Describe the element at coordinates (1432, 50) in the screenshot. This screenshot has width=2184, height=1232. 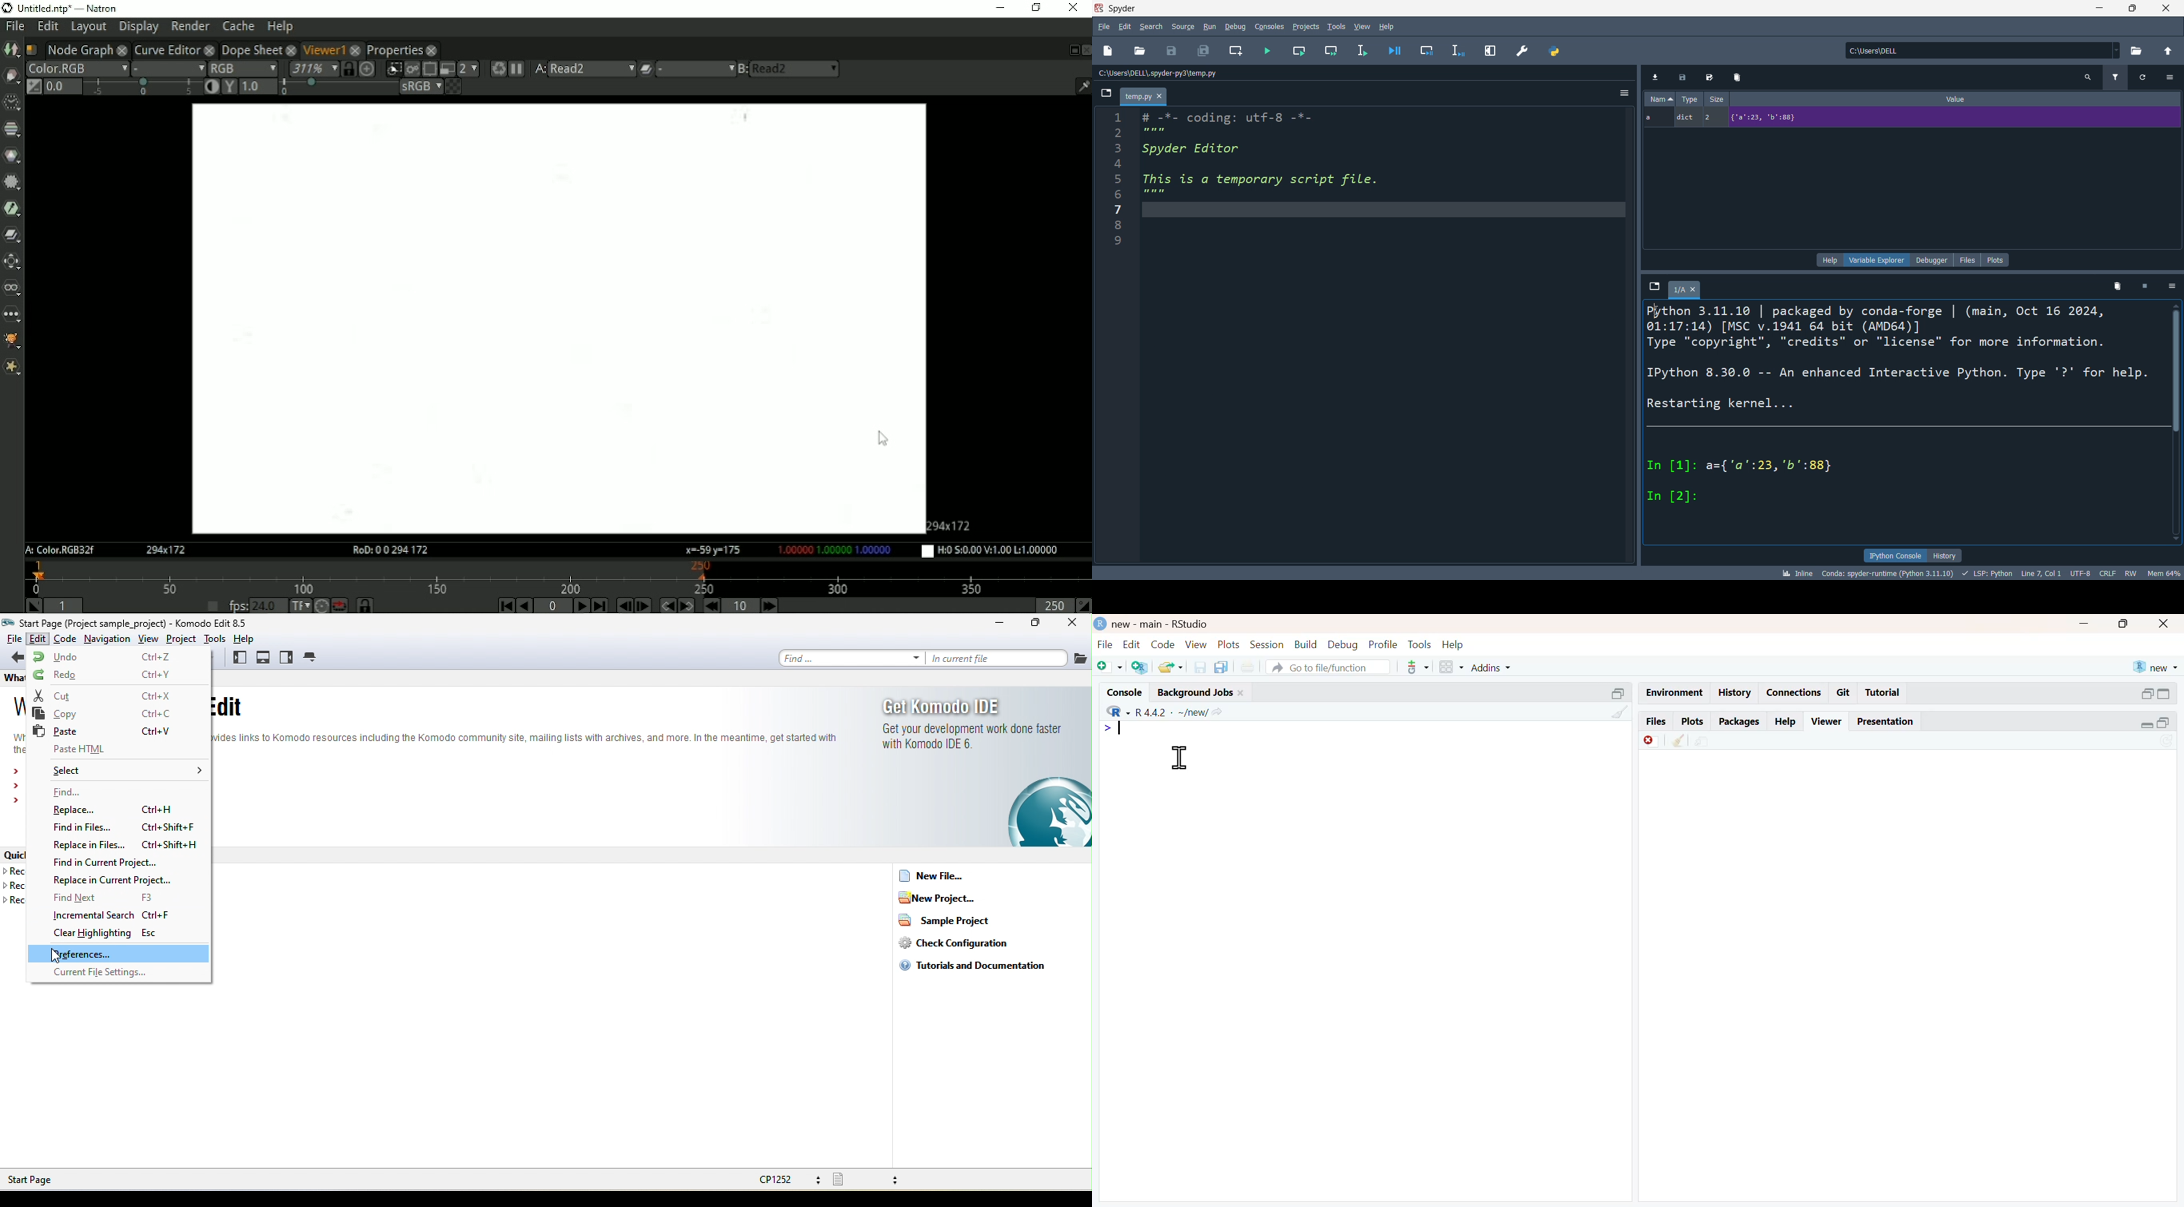
I see `debug cell` at that location.